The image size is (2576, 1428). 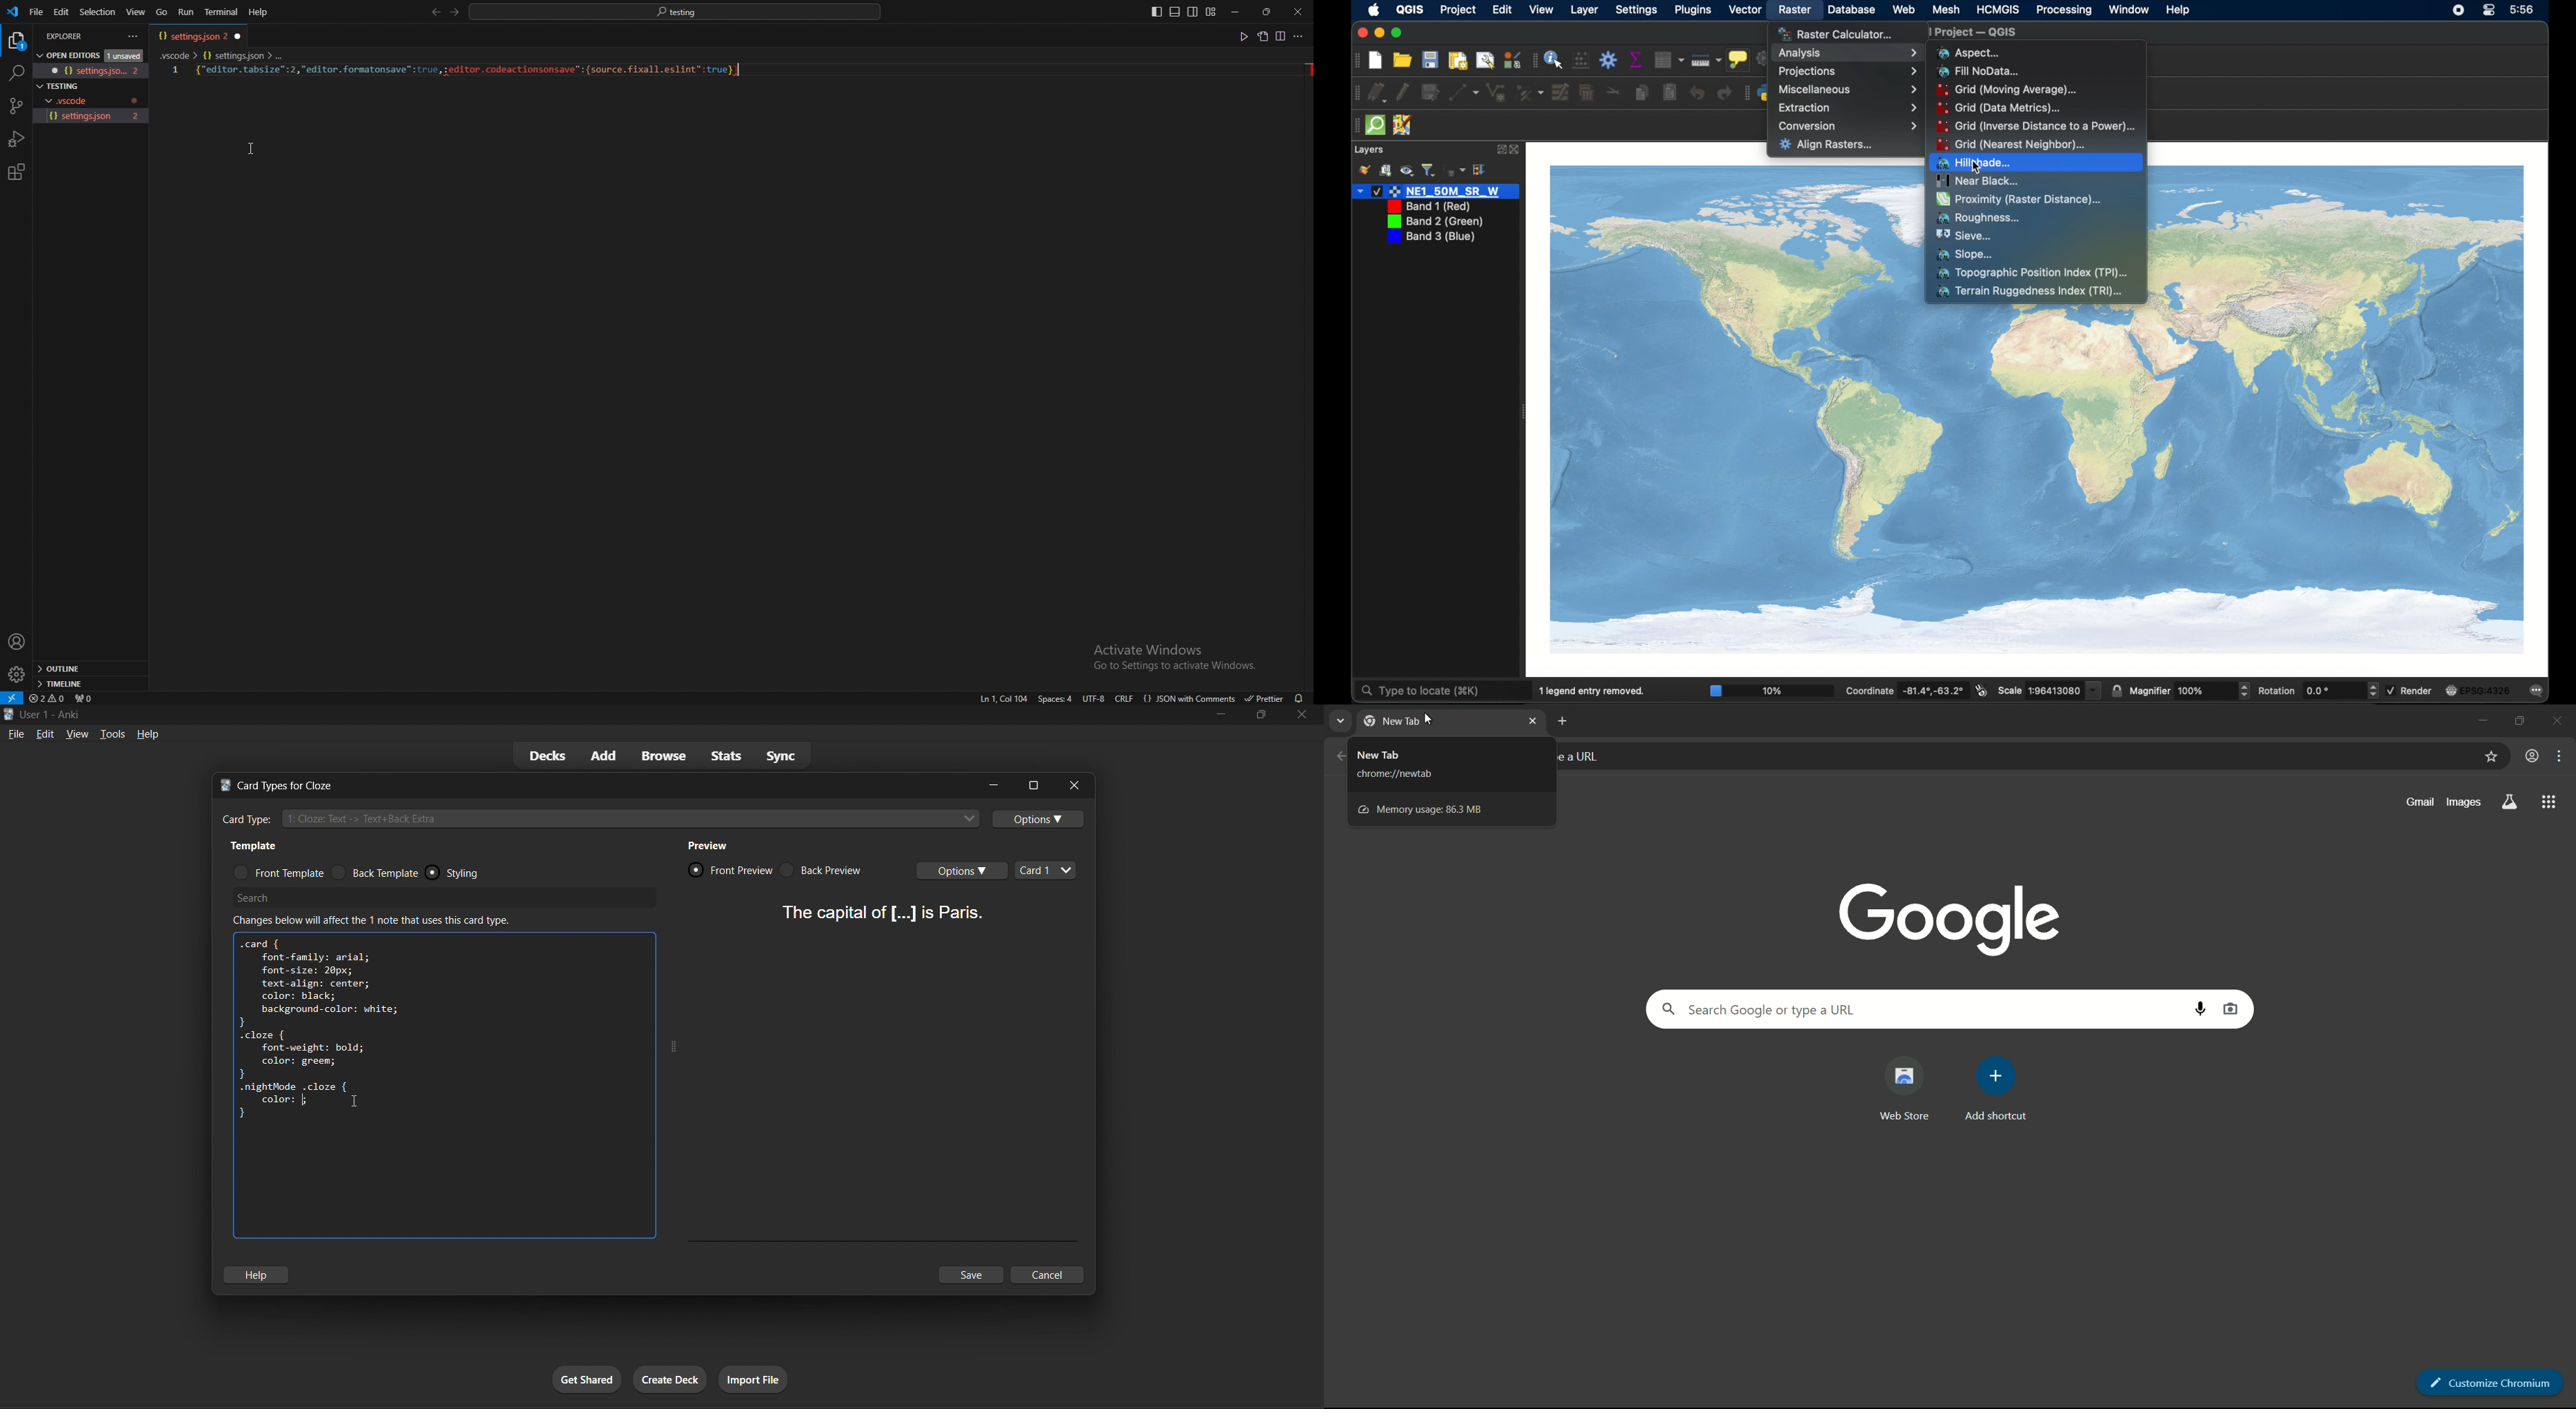 I want to click on ports forwarded, so click(x=90, y=698).